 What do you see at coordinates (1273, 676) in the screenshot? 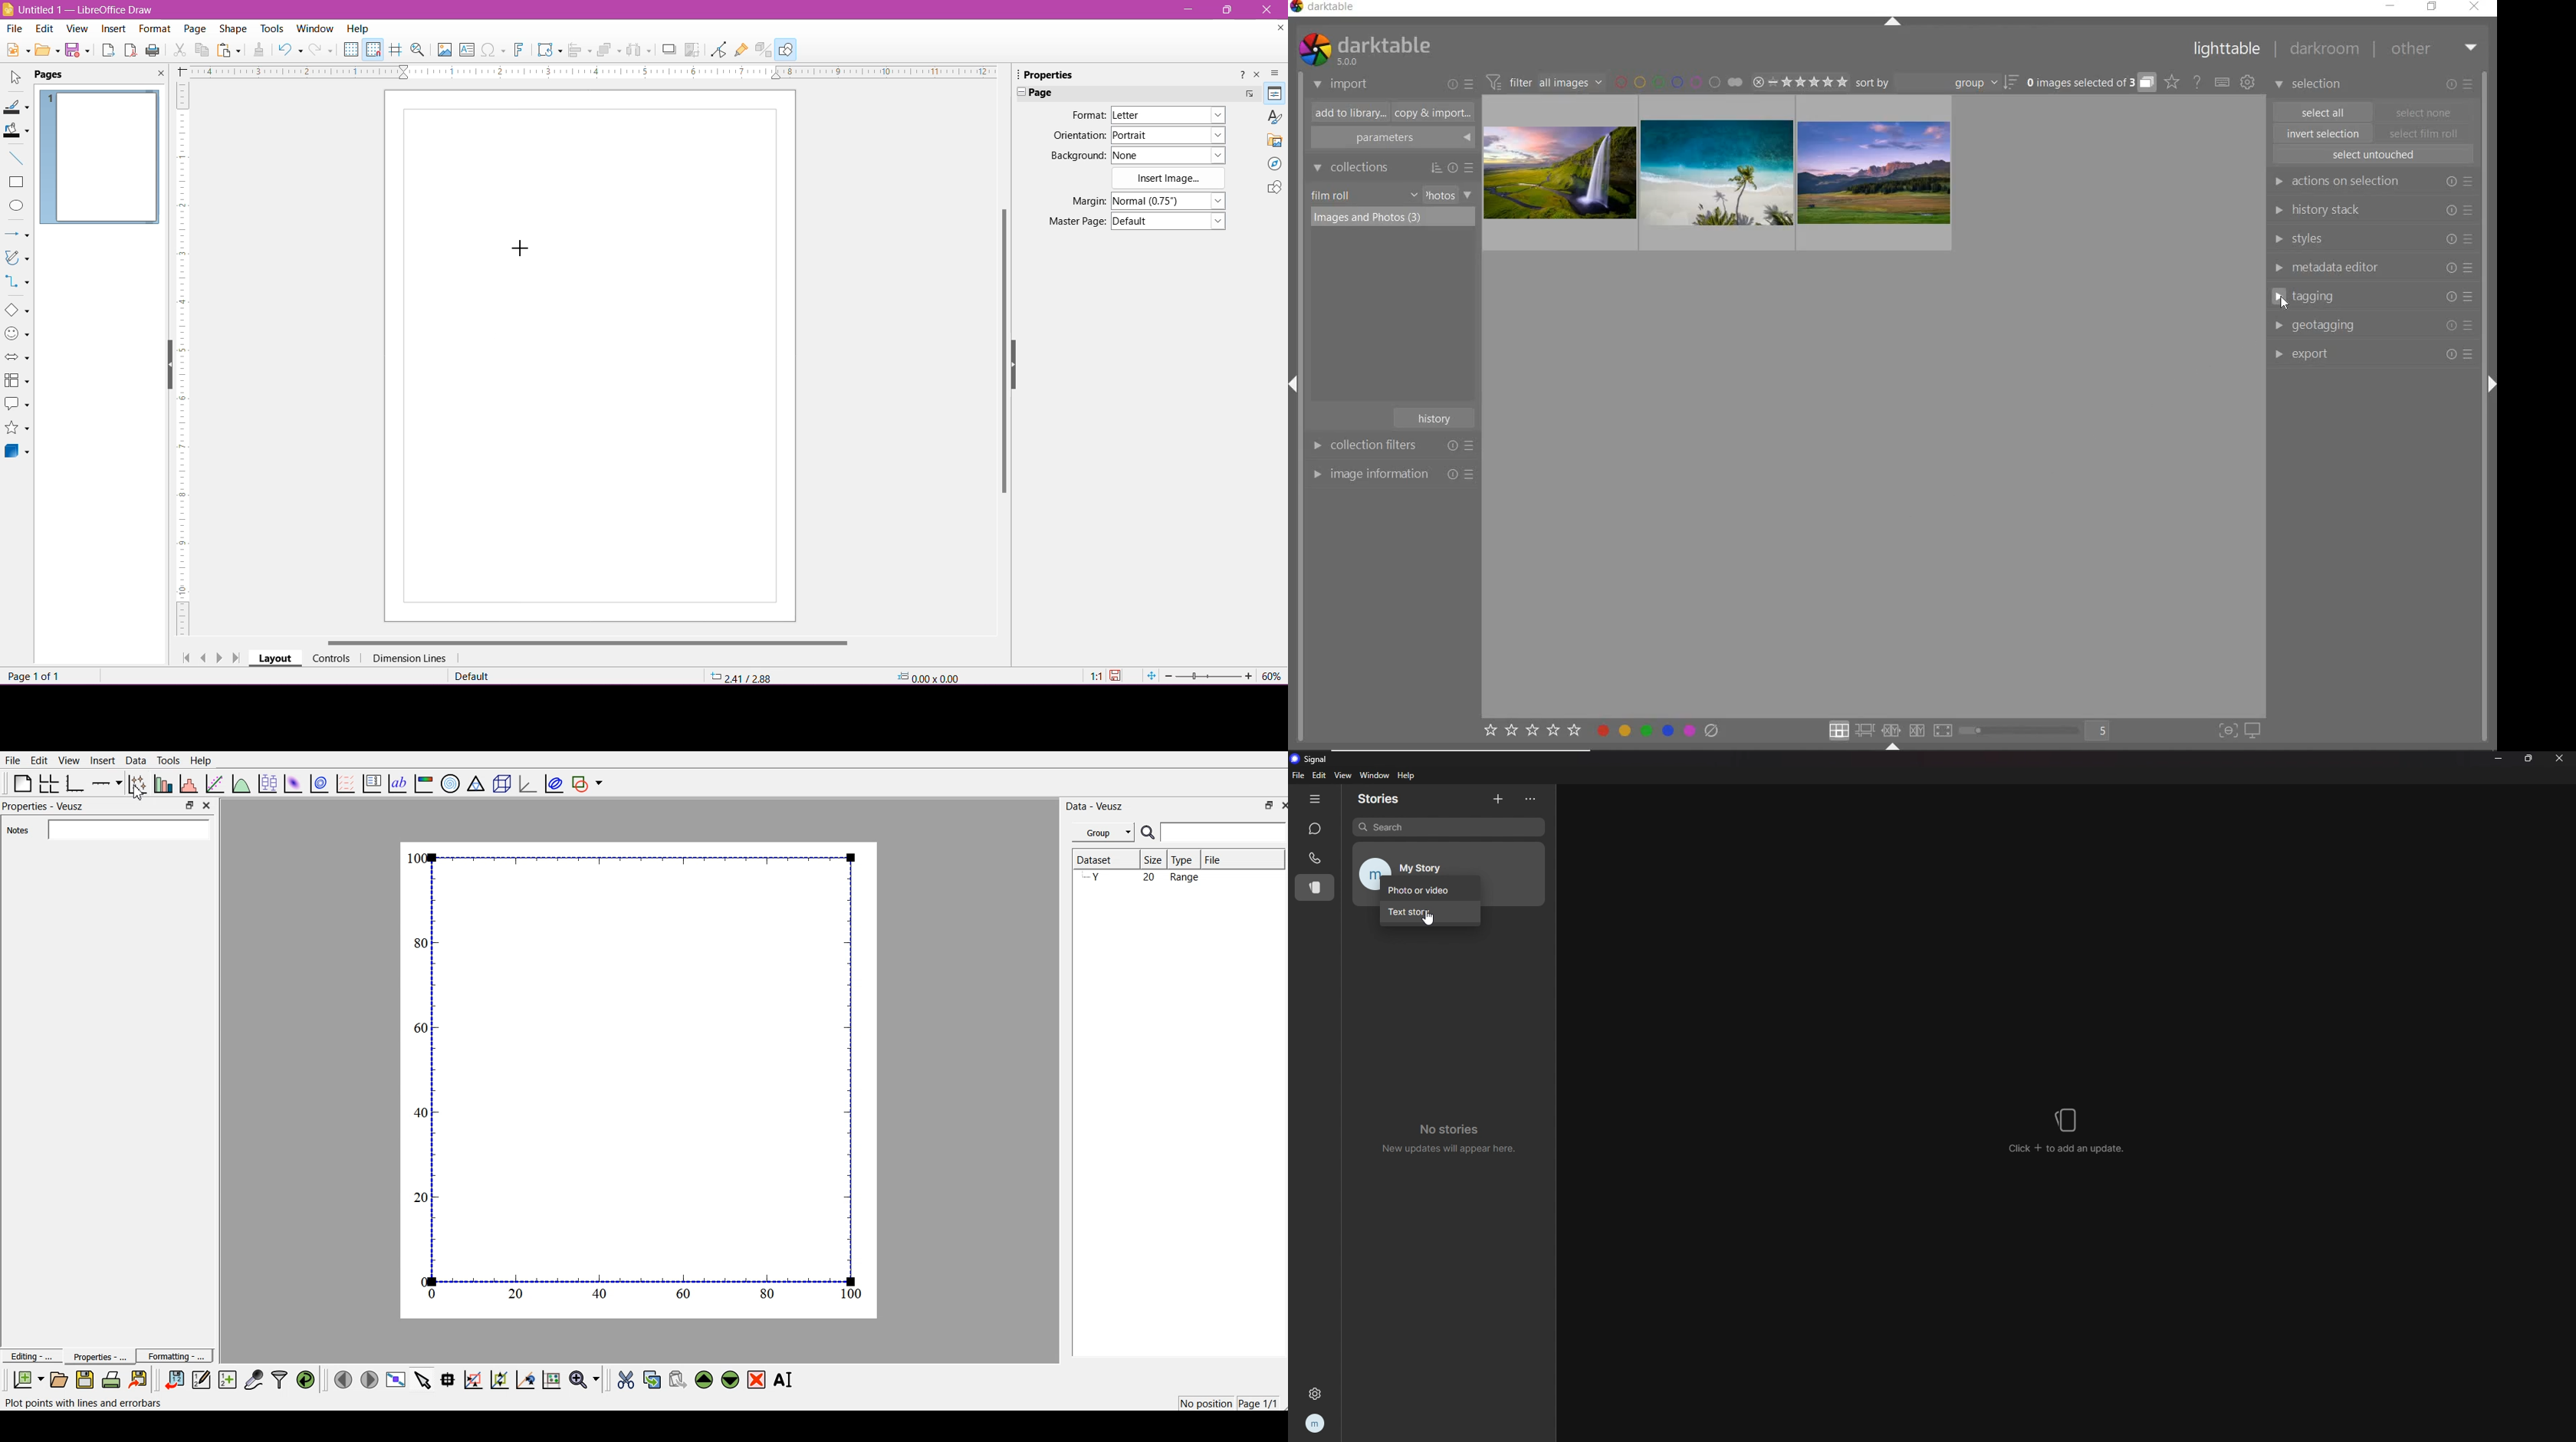
I see `Zoom Factor` at bounding box center [1273, 676].